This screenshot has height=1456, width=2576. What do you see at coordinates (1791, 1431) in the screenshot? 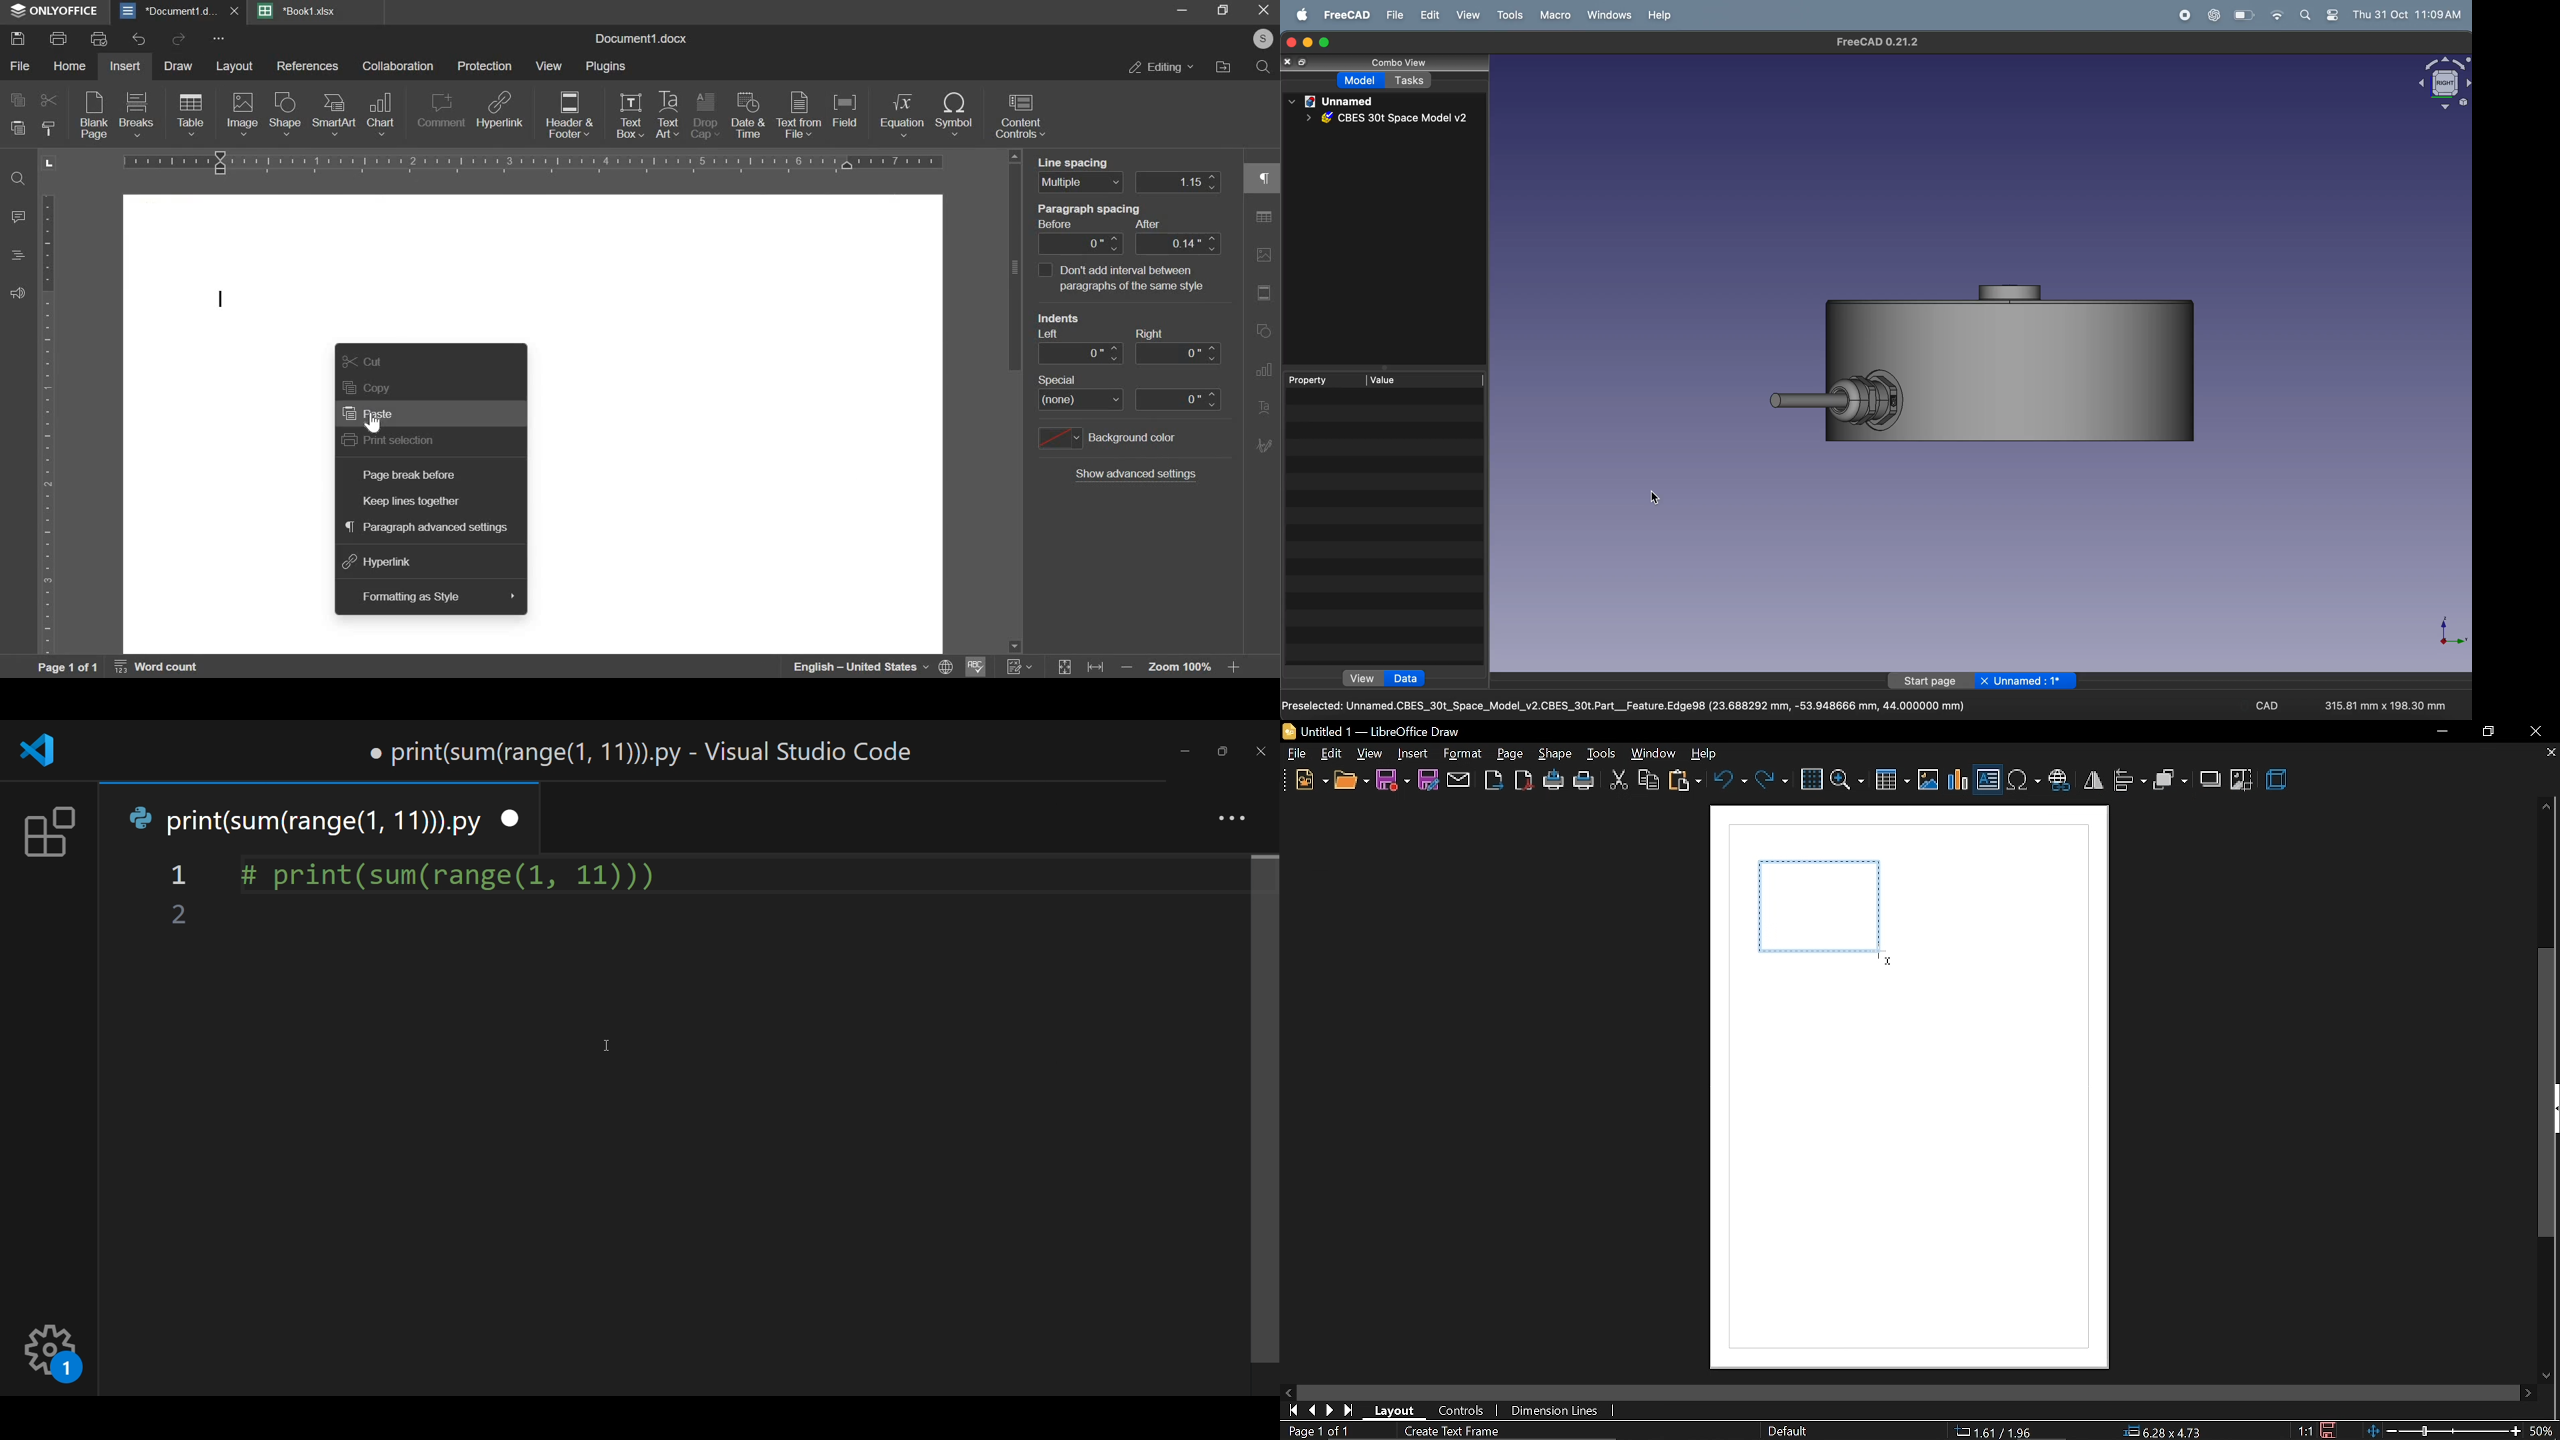
I see `page style` at bounding box center [1791, 1431].